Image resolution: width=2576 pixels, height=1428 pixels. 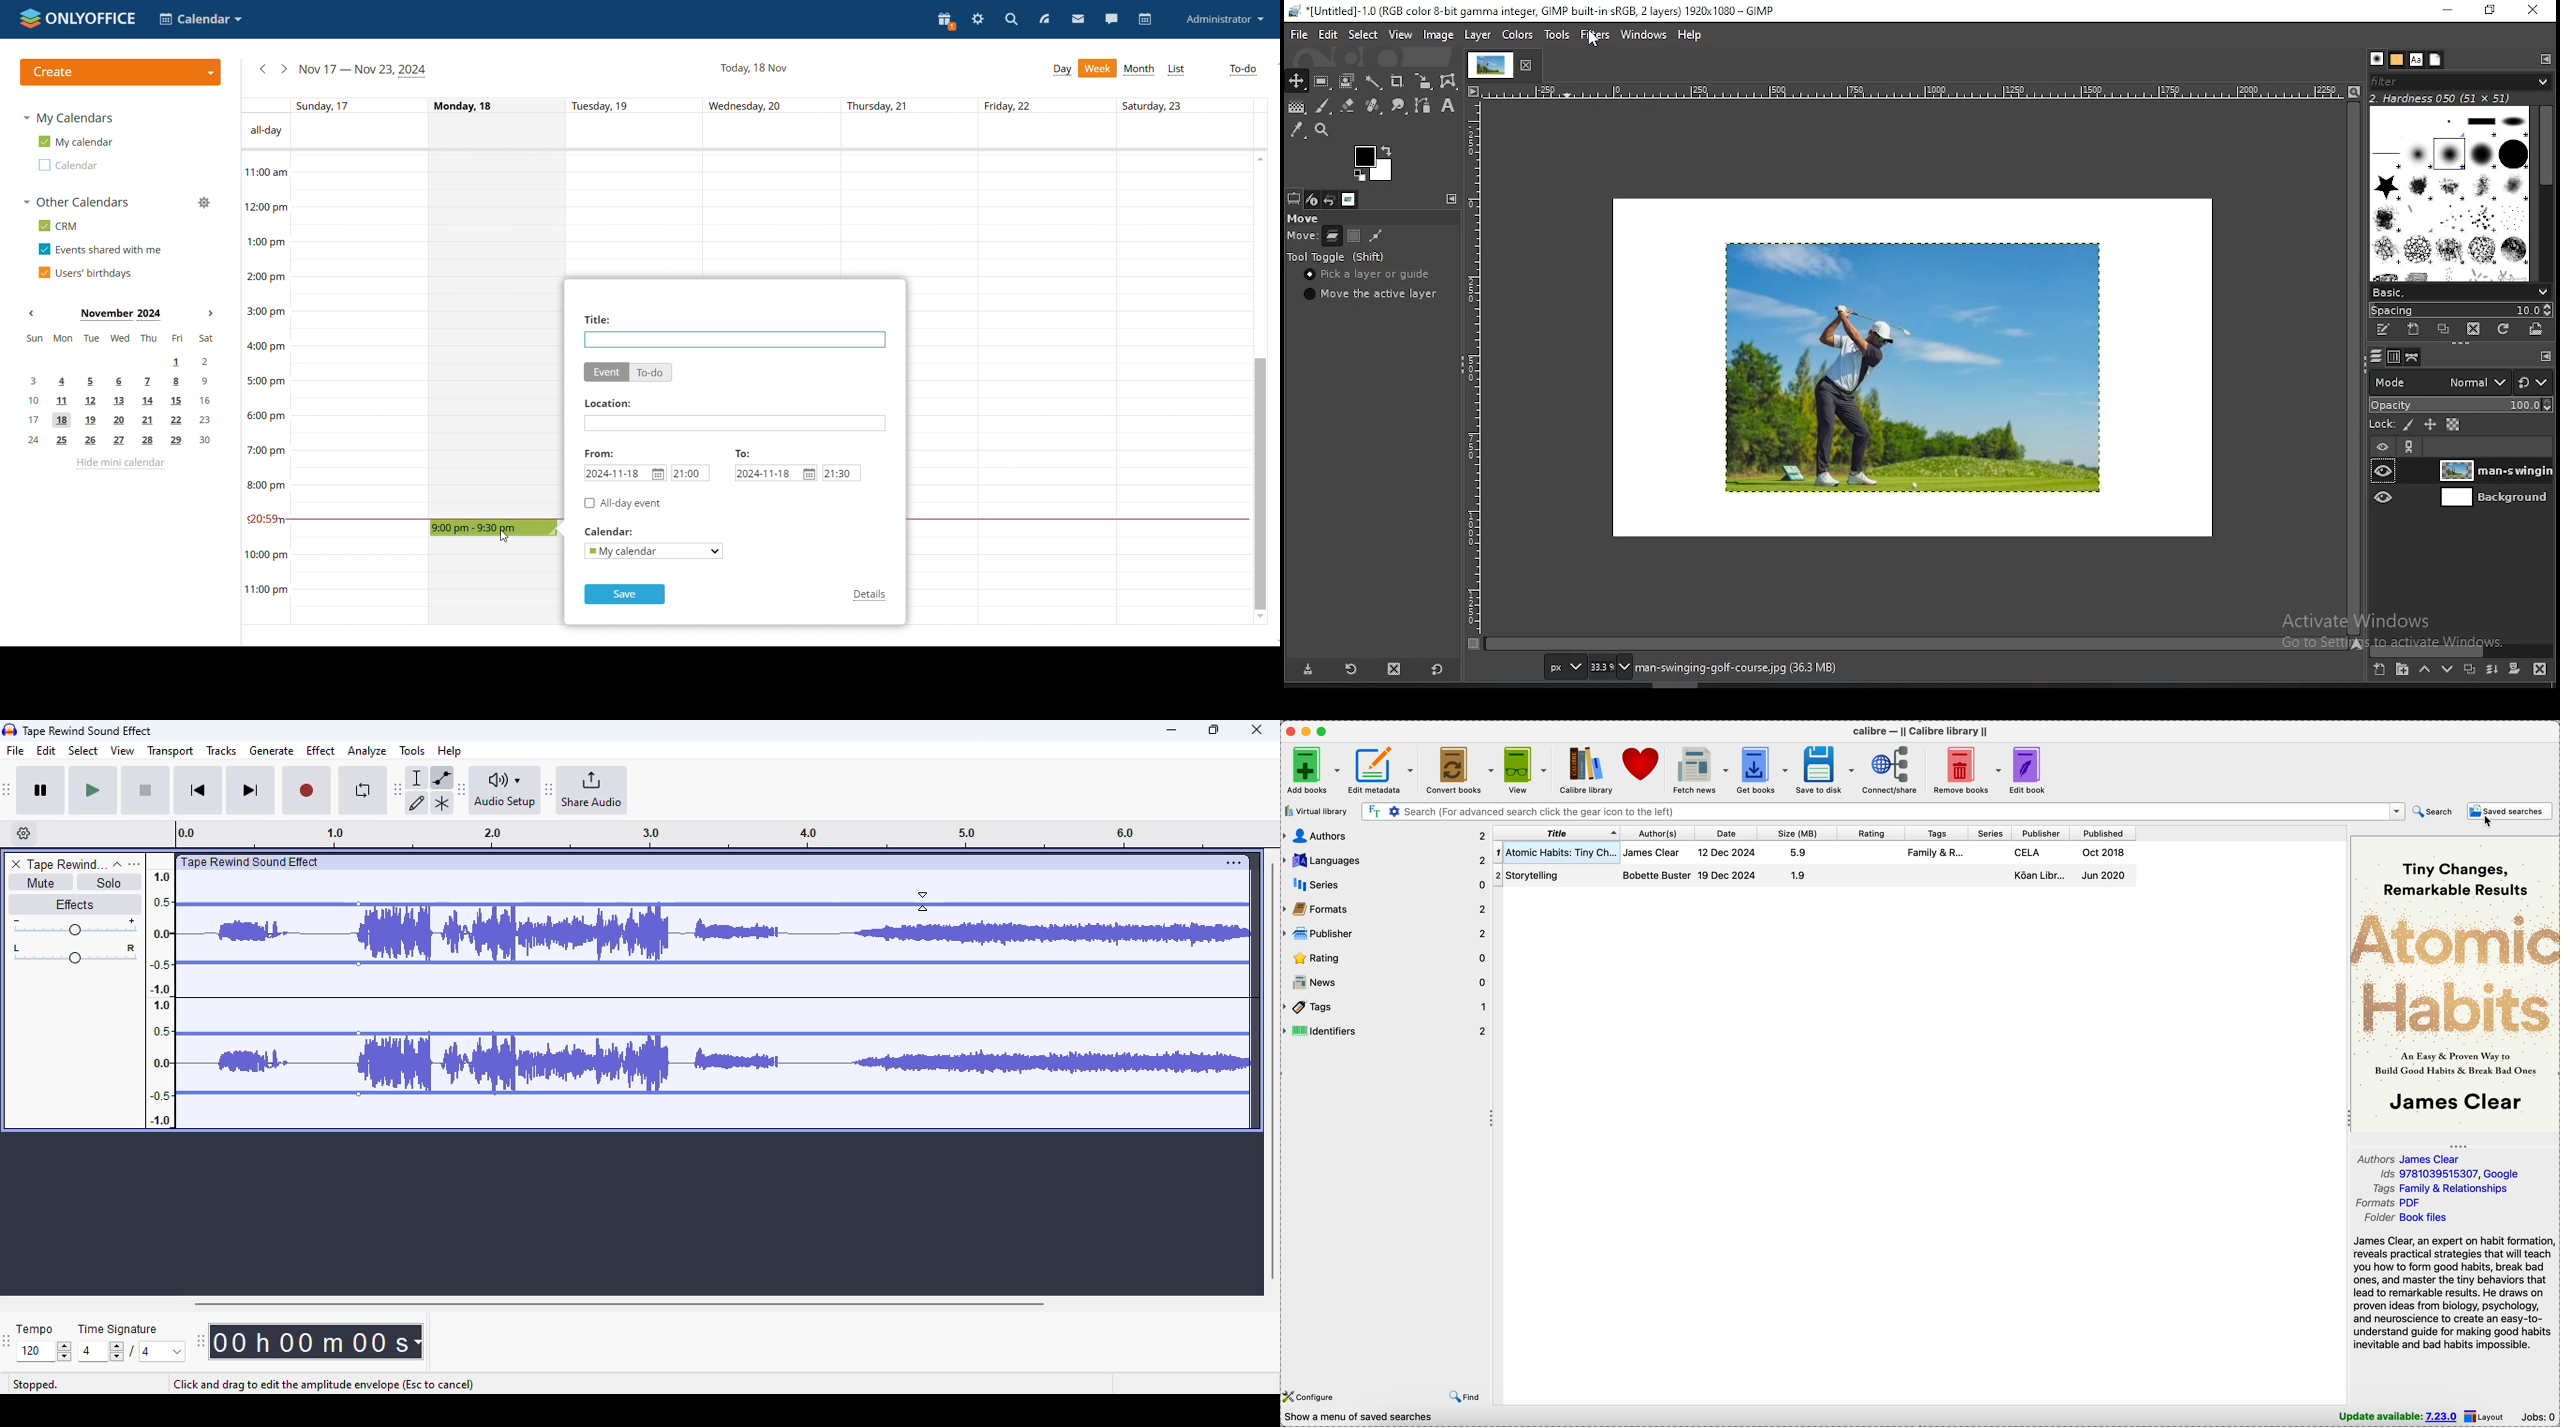 I want to click on language, so click(x=1386, y=861).